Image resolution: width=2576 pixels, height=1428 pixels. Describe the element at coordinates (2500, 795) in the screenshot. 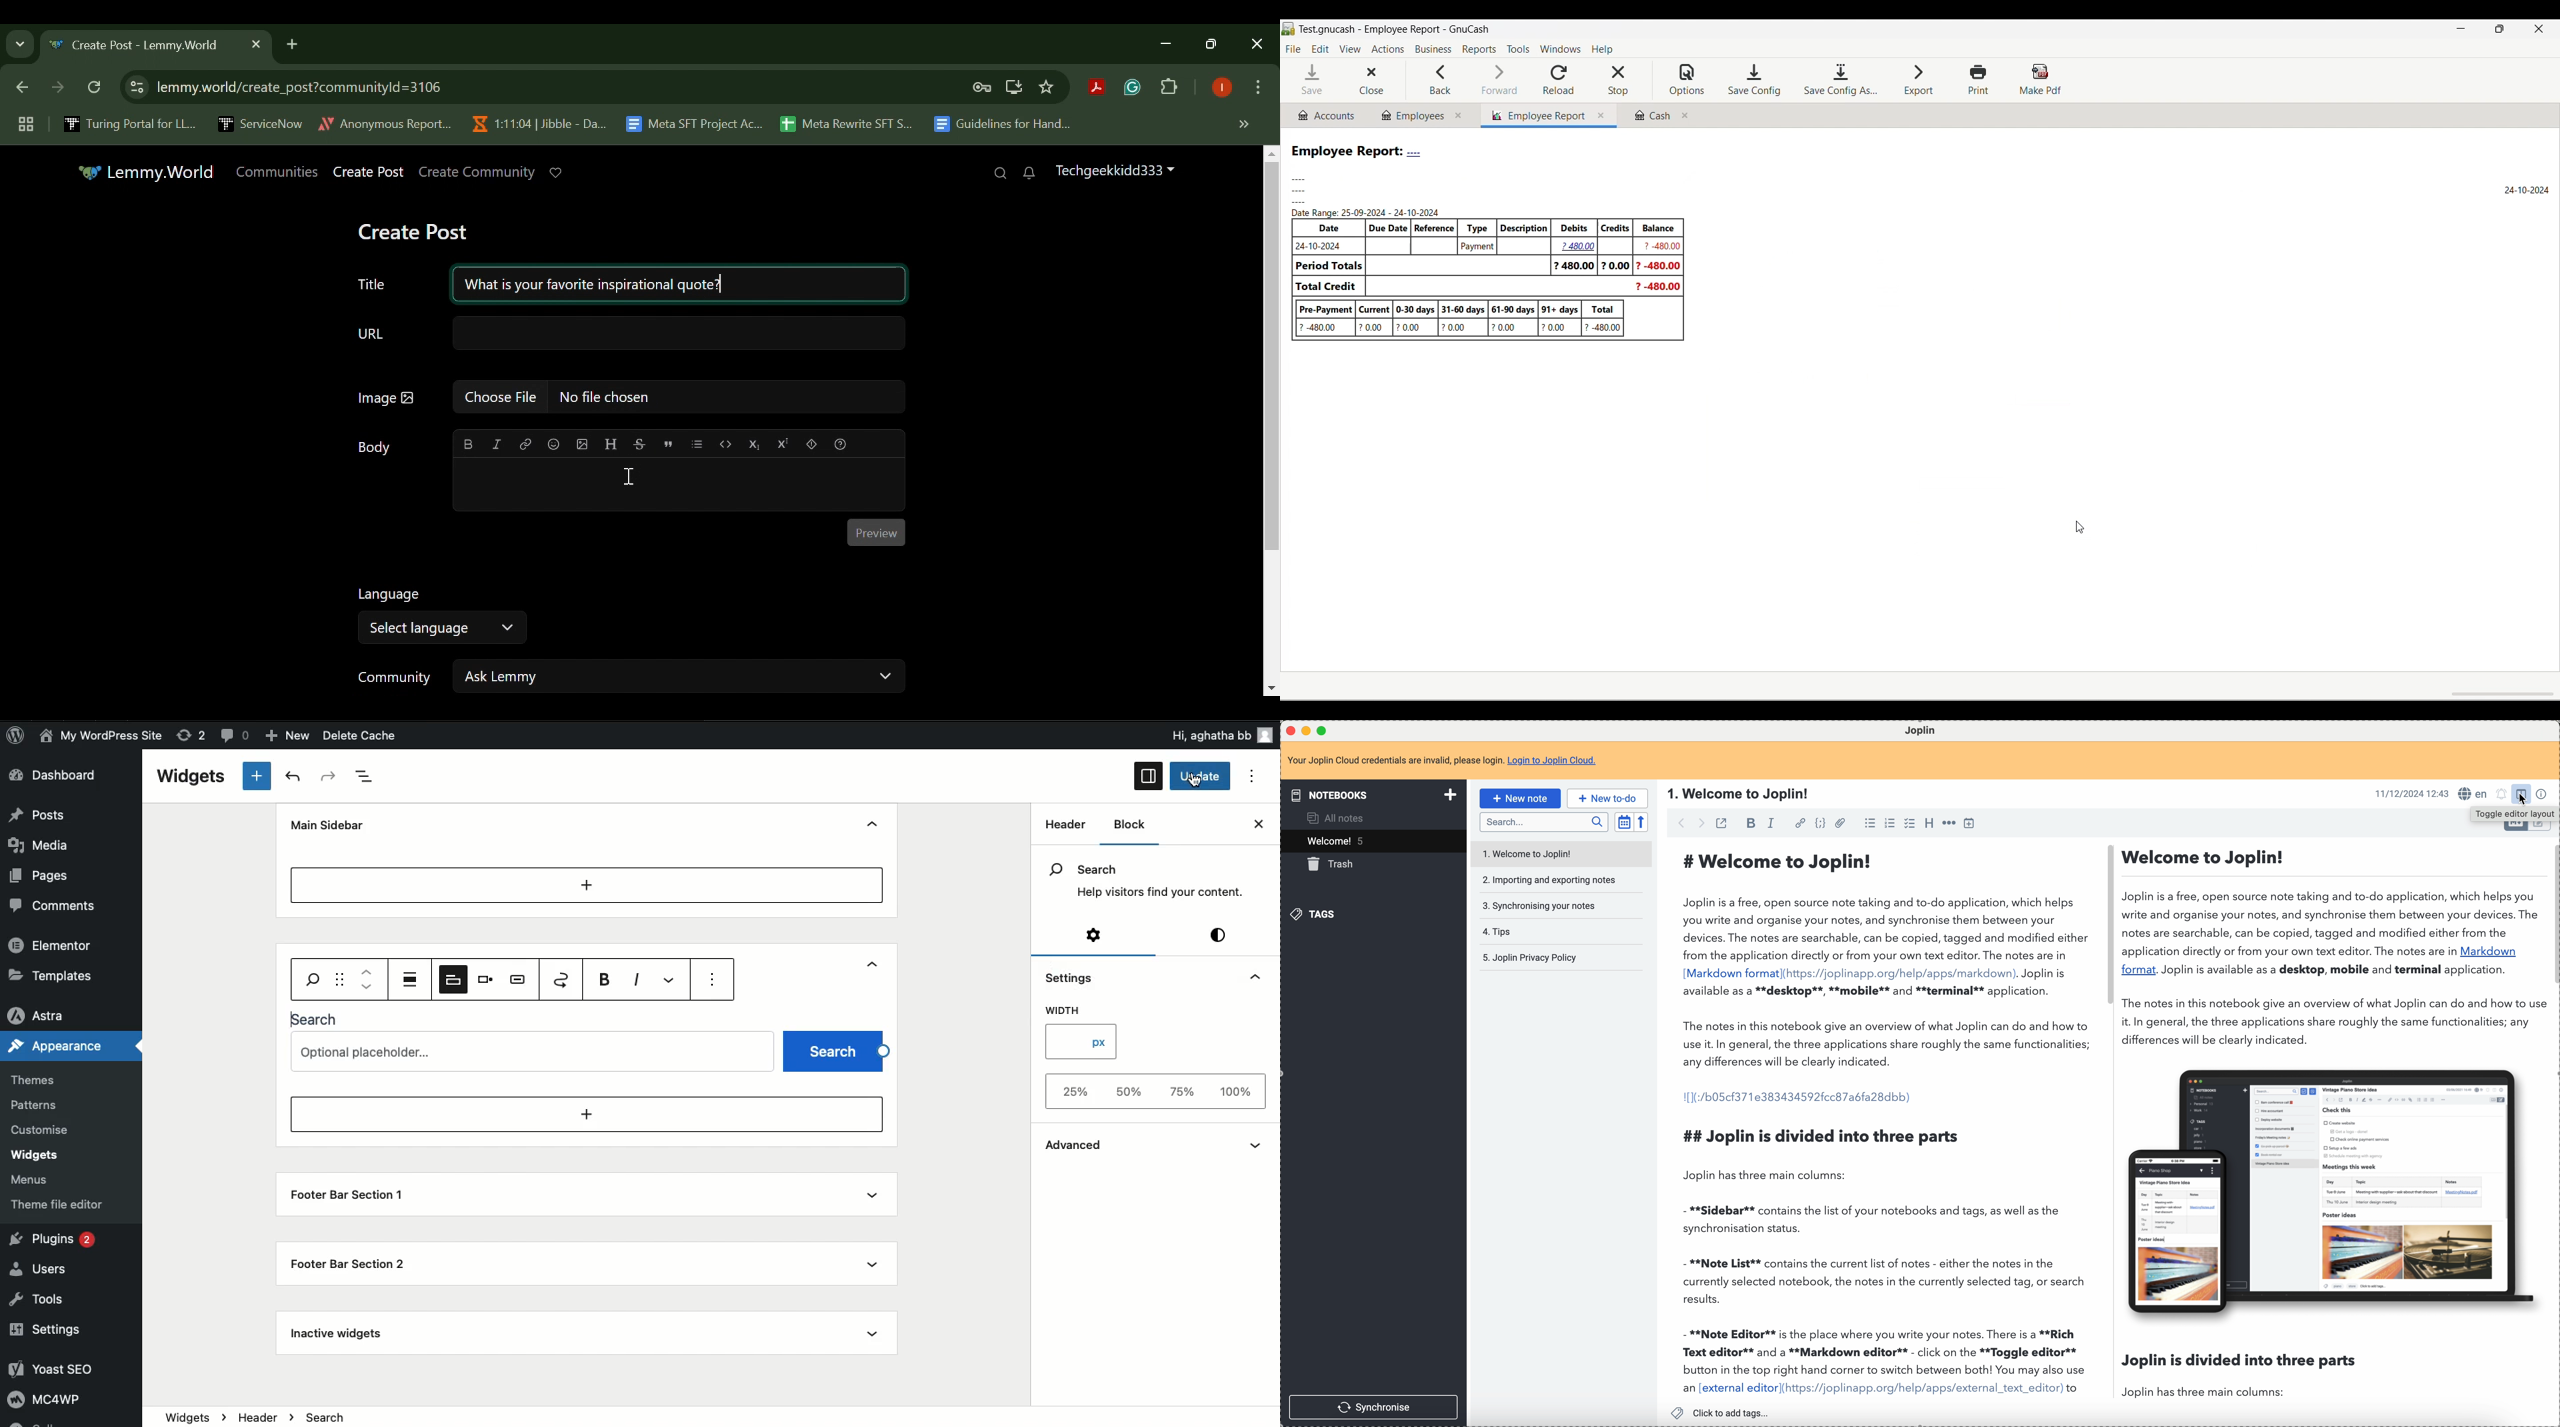

I see `set alarm` at that location.